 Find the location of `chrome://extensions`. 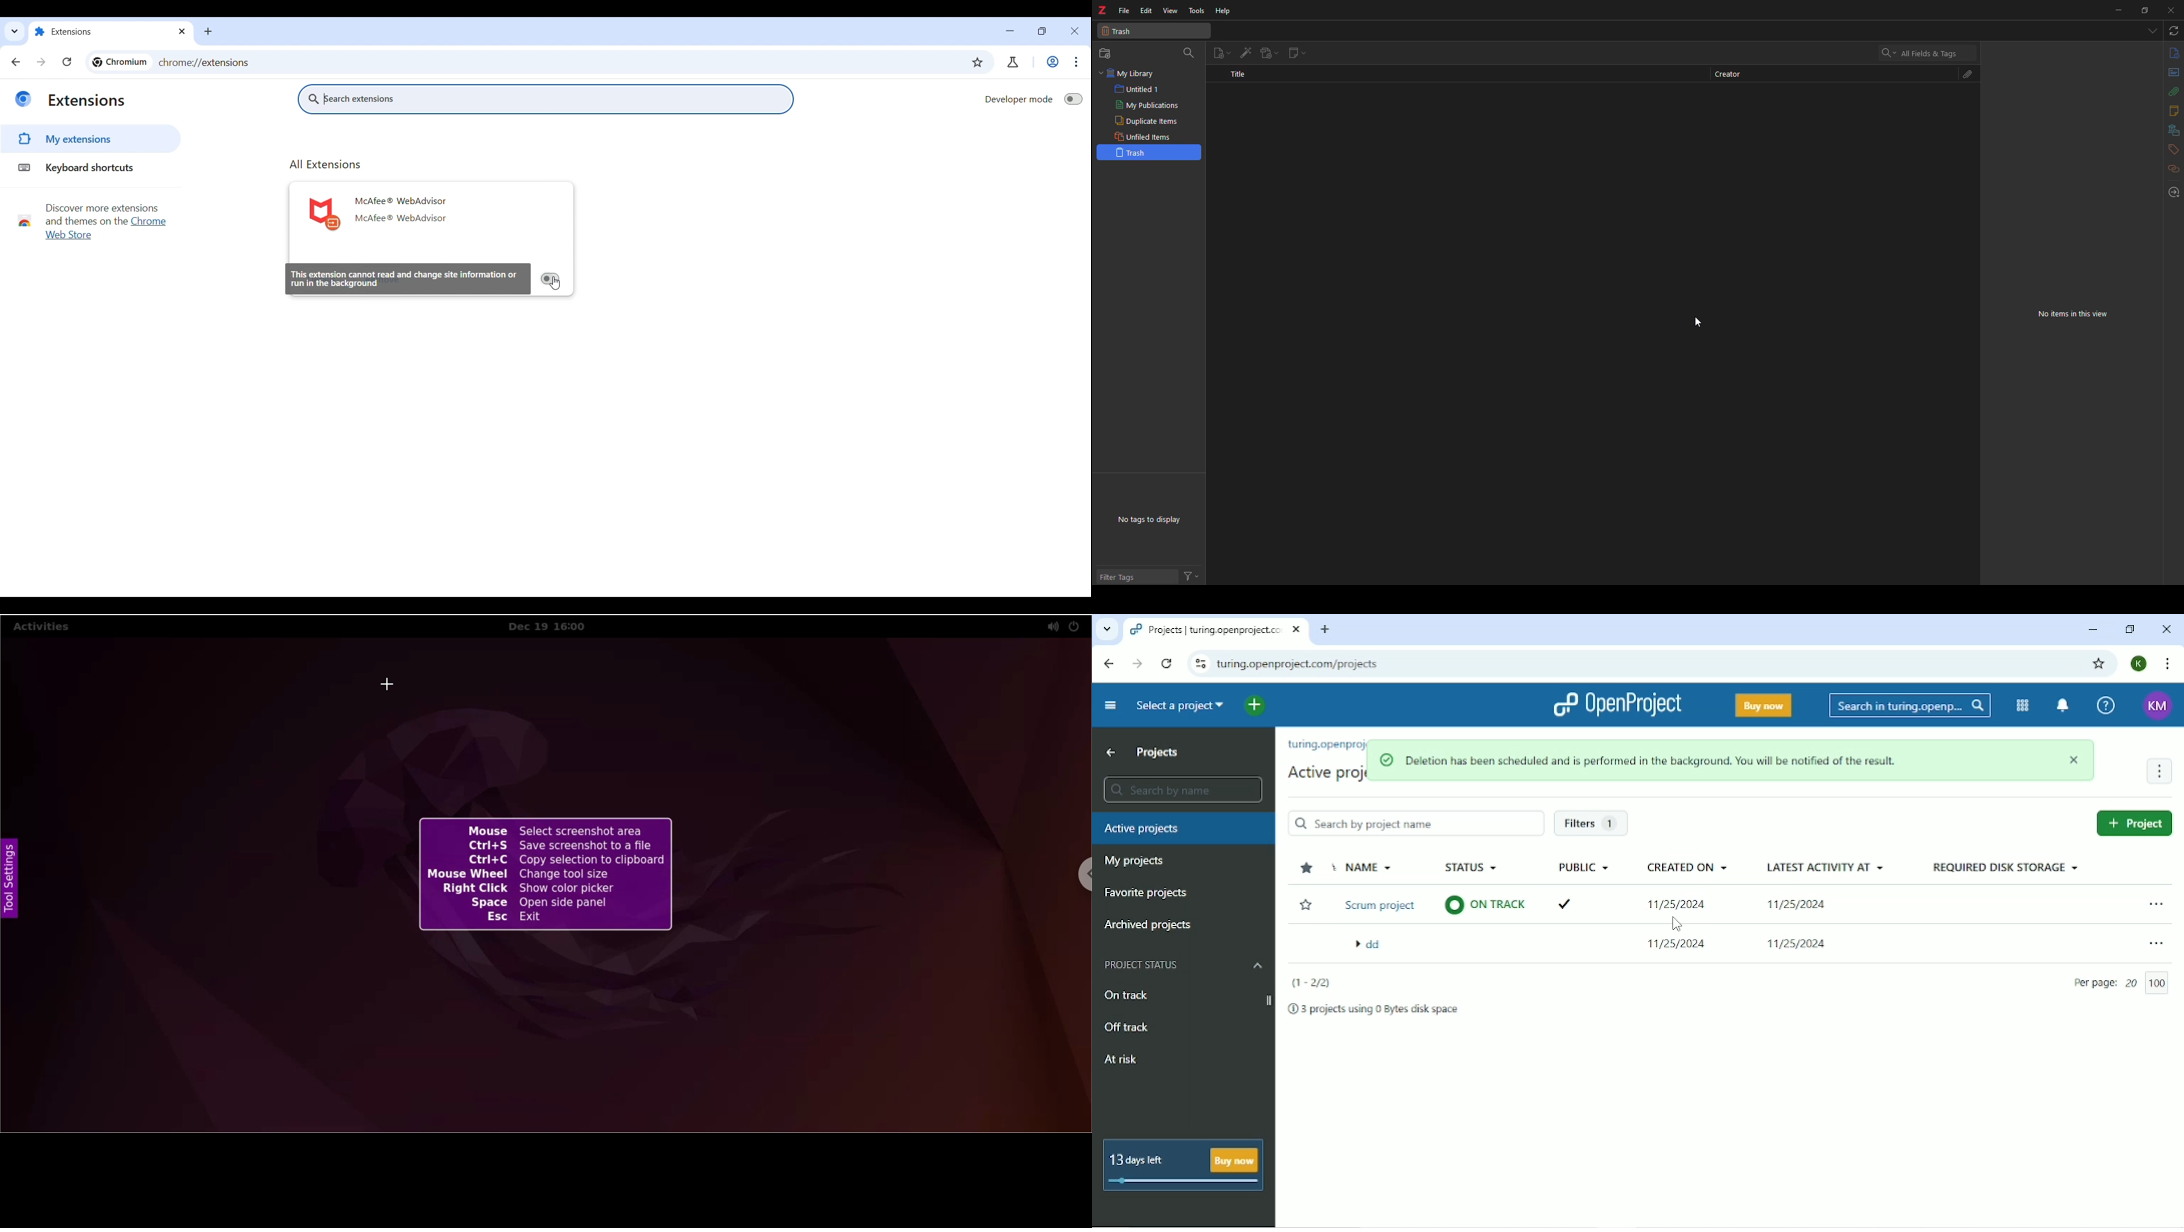

chrome://extensions is located at coordinates (205, 63).